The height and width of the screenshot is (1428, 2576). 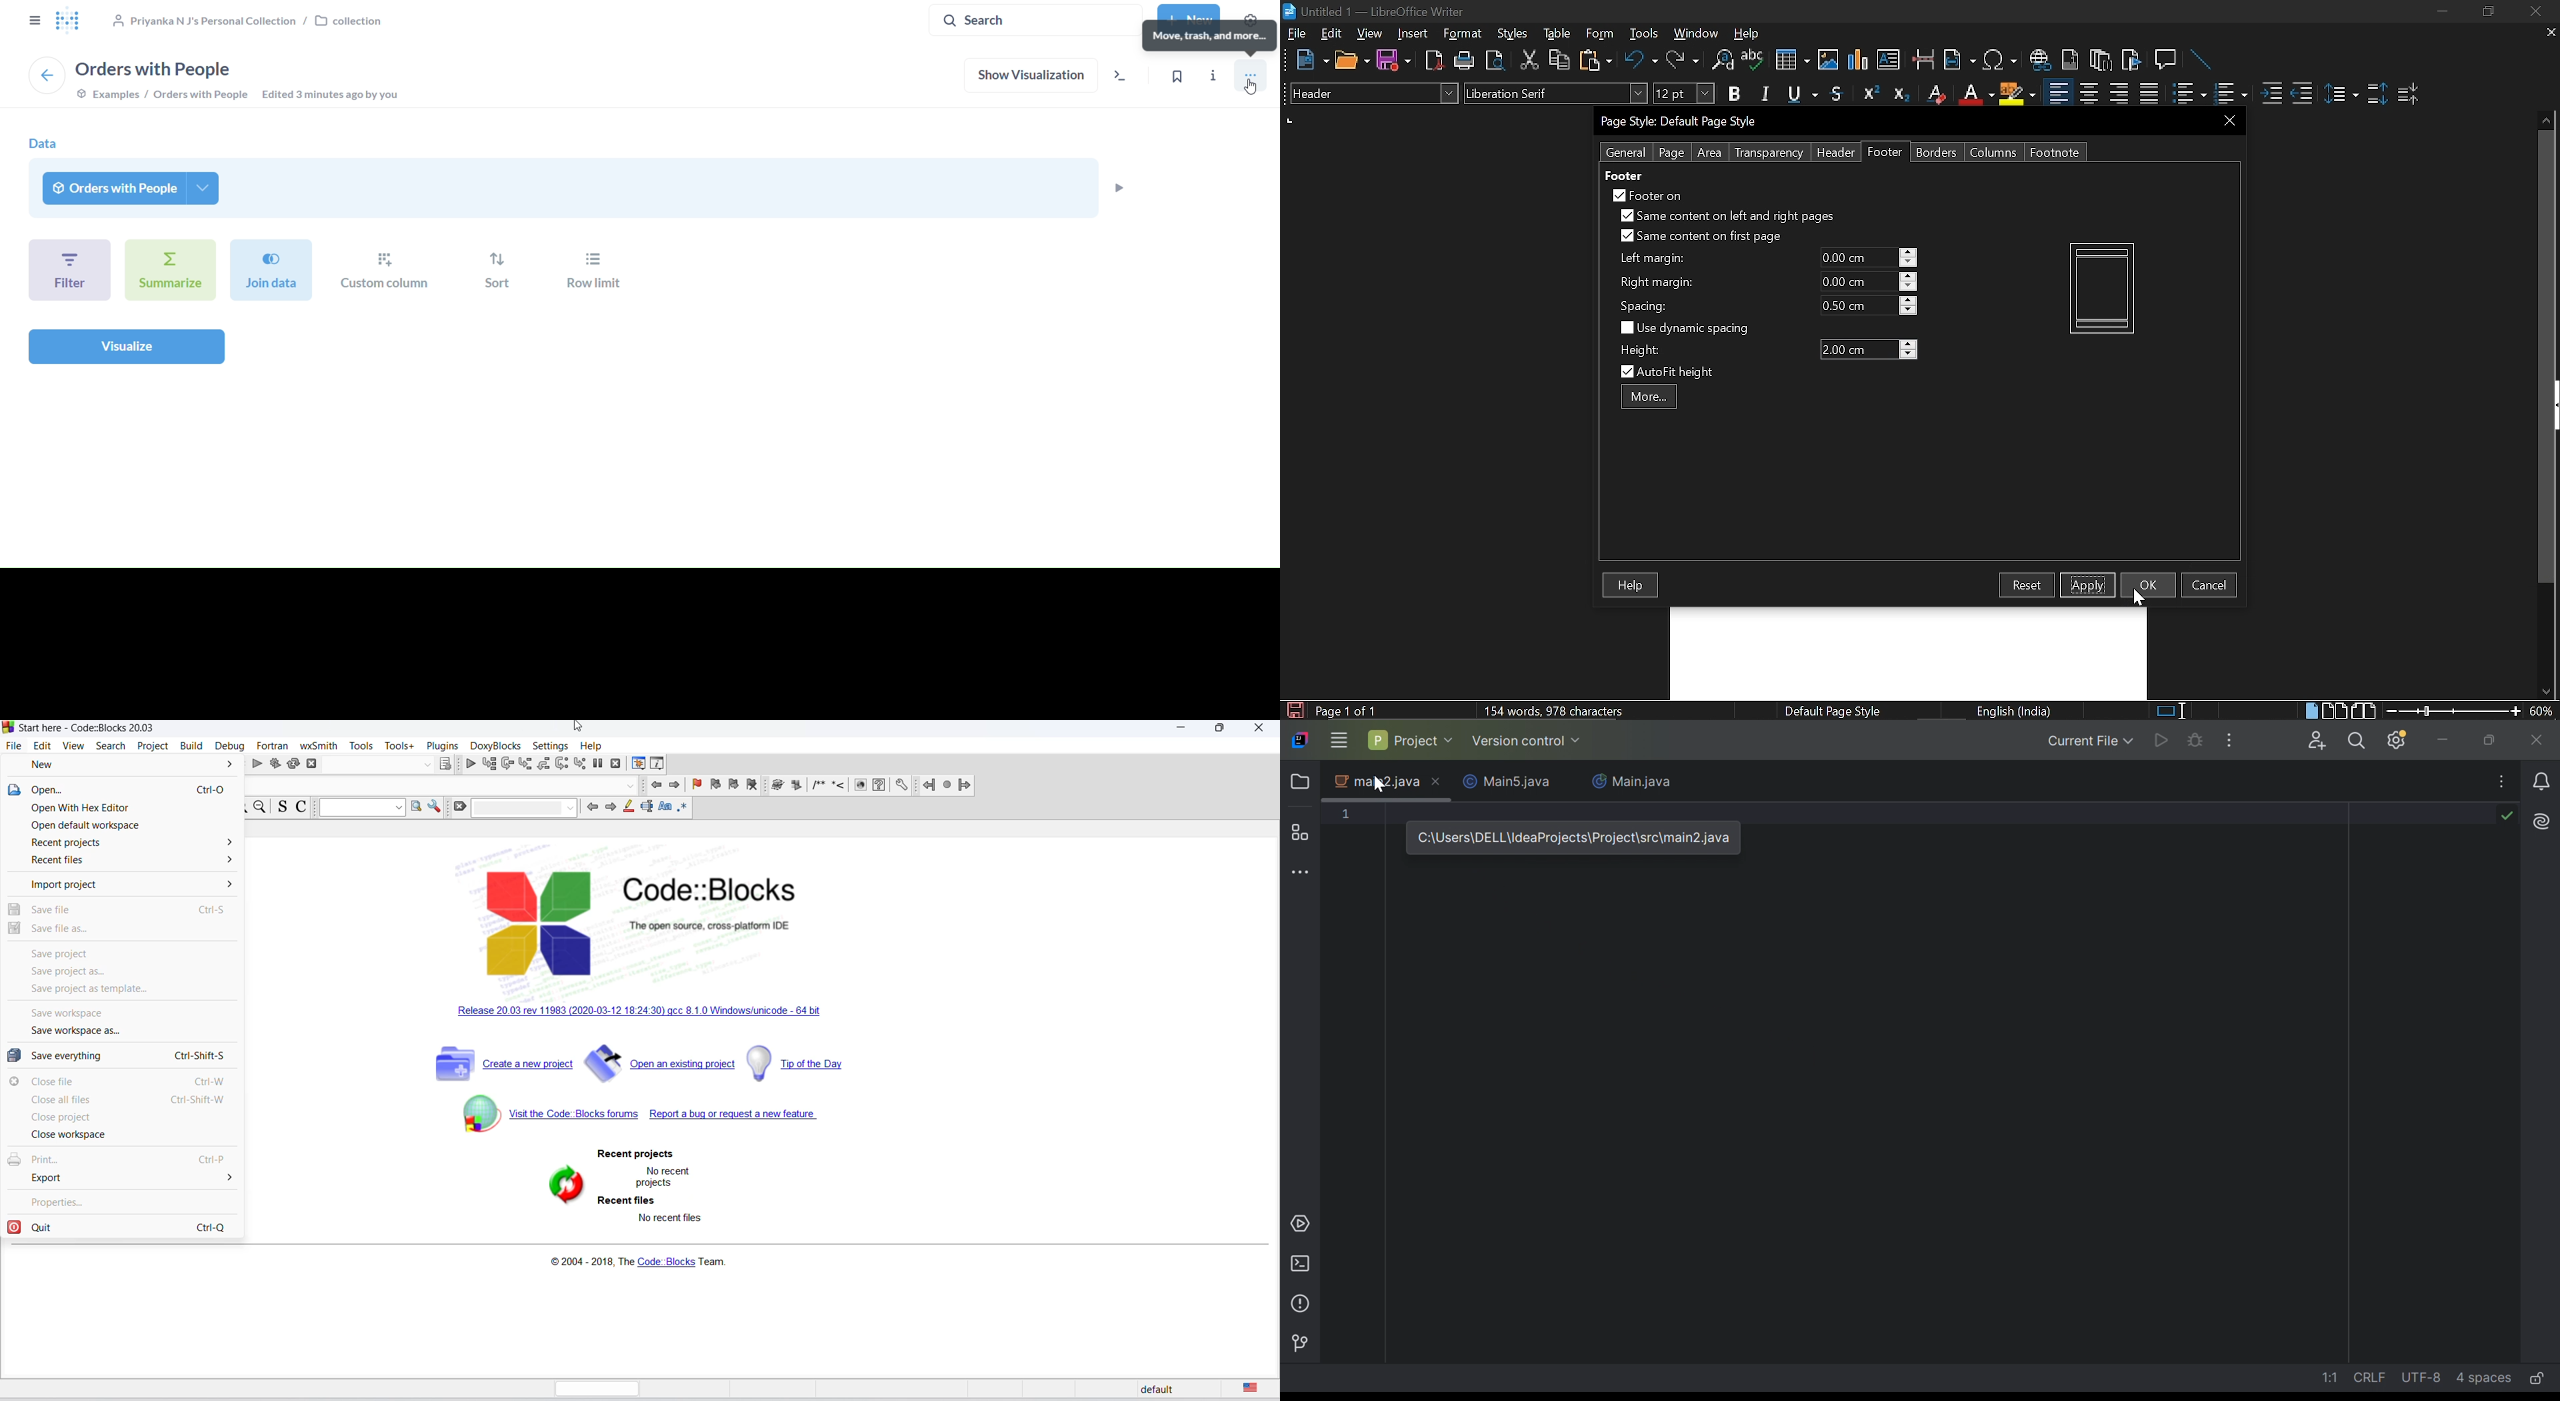 I want to click on Increase height hey Cortana, so click(x=1908, y=343).